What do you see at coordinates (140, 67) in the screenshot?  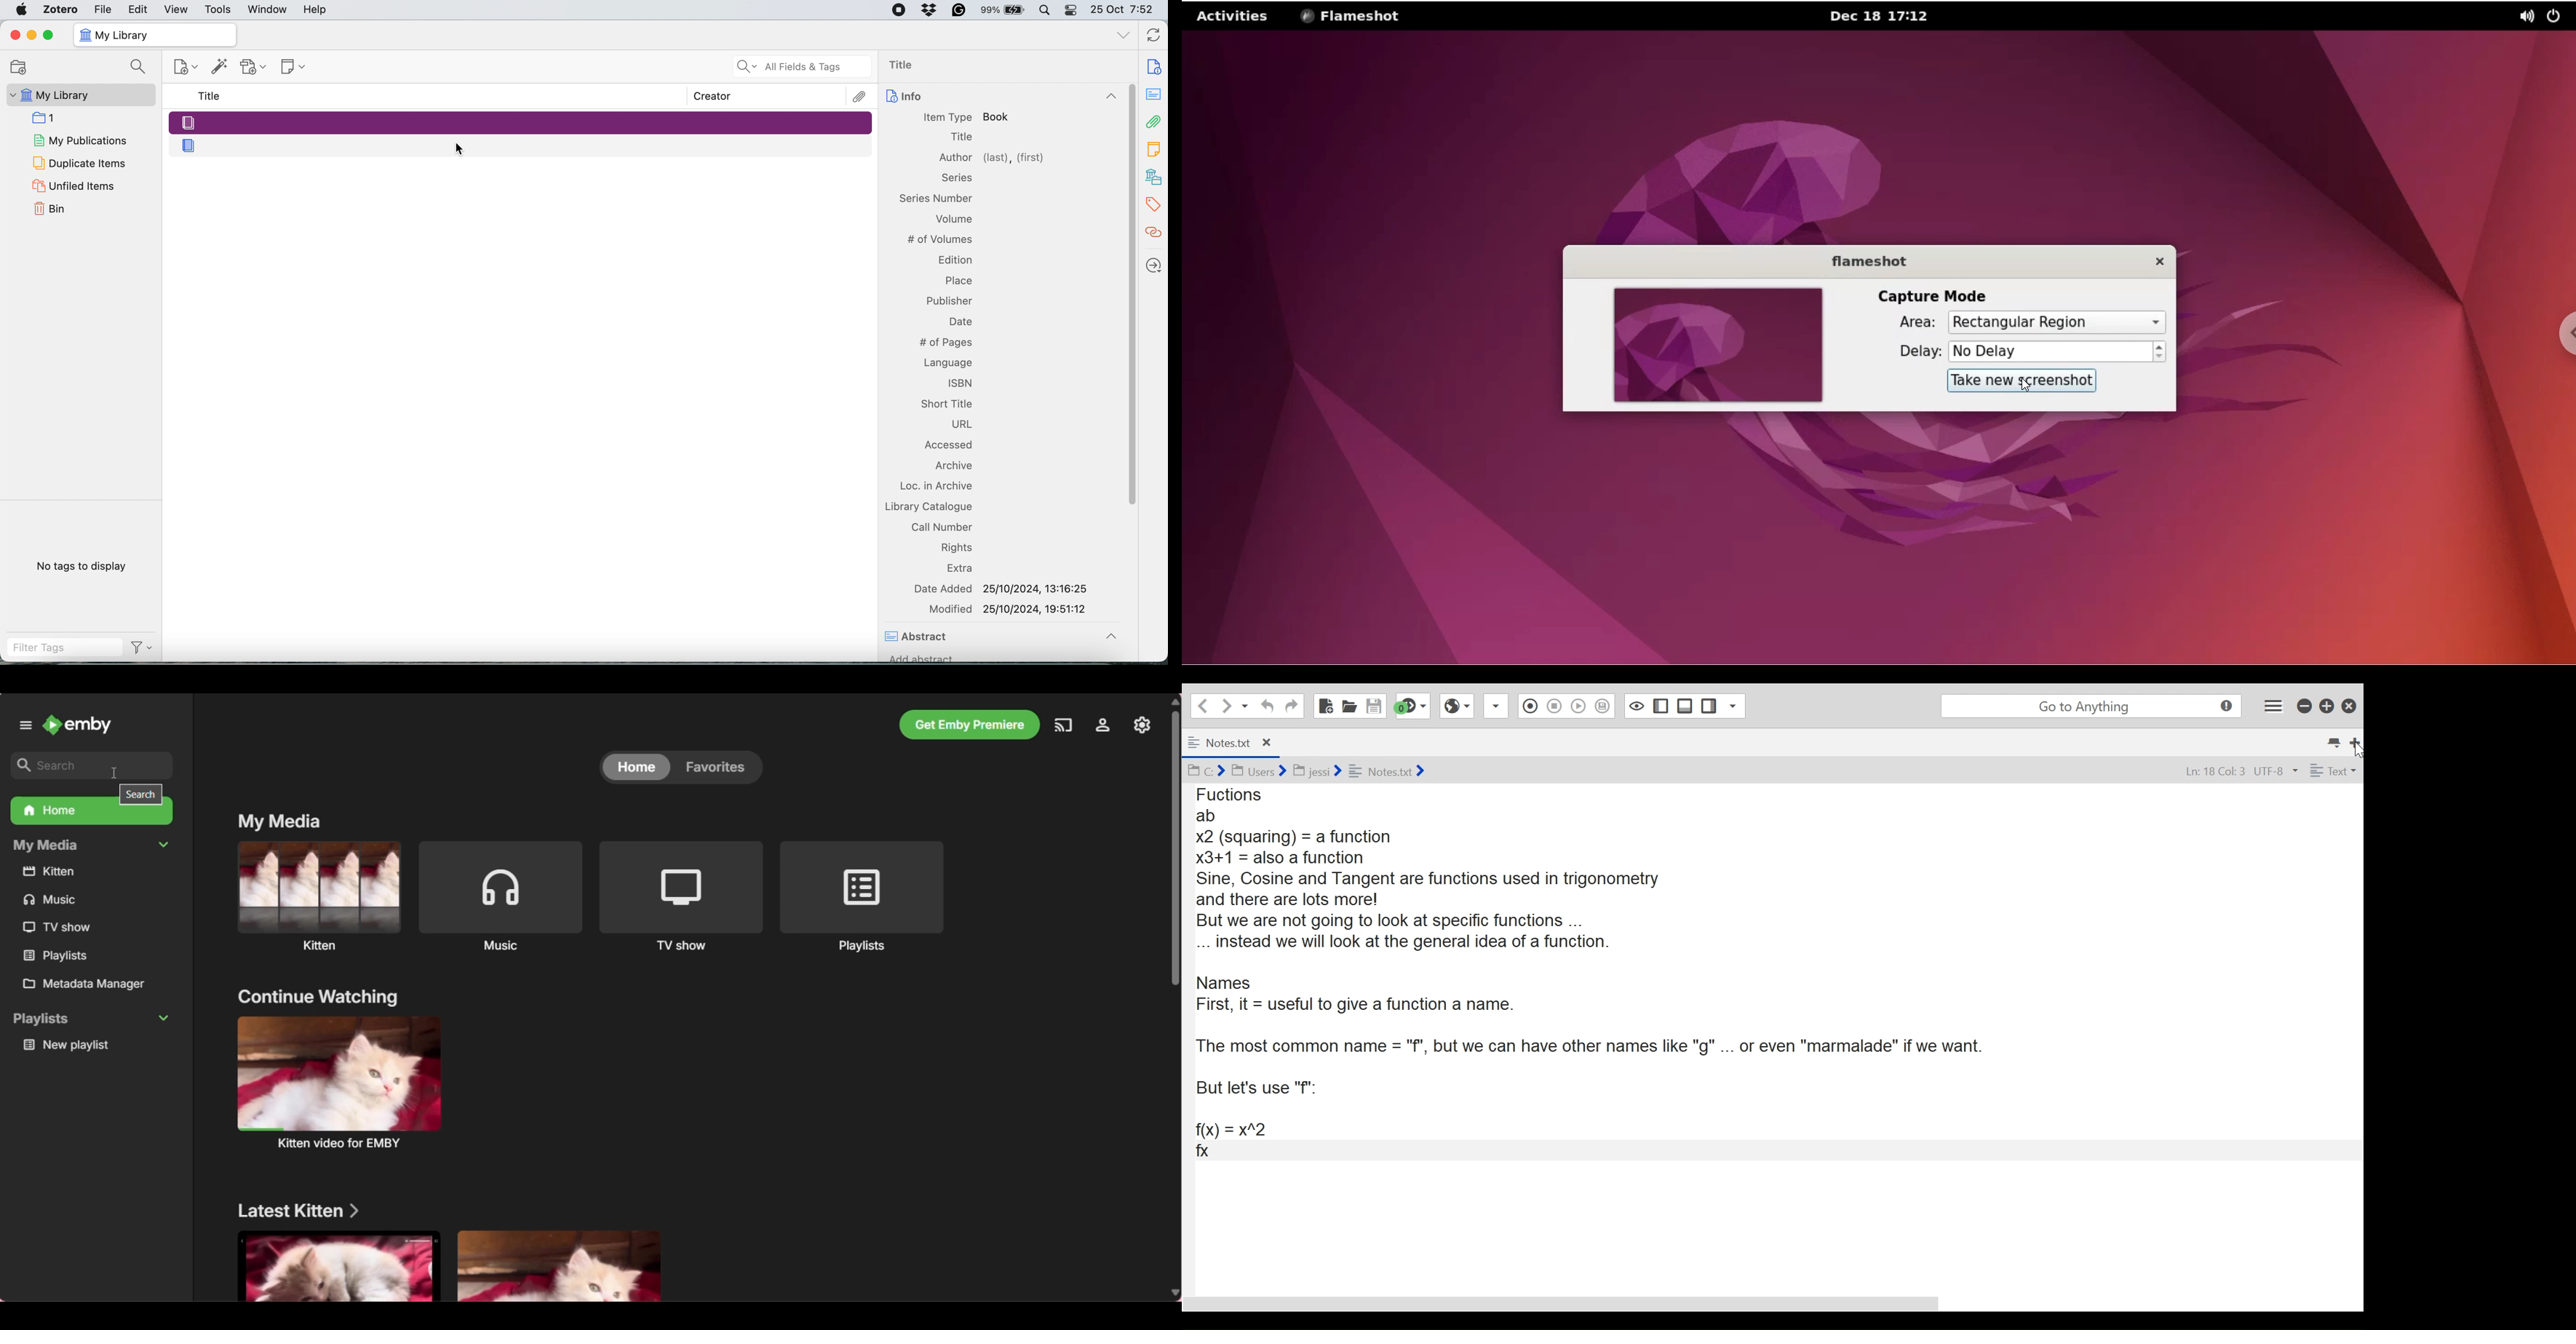 I see `Search` at bounding box center [140, 67].